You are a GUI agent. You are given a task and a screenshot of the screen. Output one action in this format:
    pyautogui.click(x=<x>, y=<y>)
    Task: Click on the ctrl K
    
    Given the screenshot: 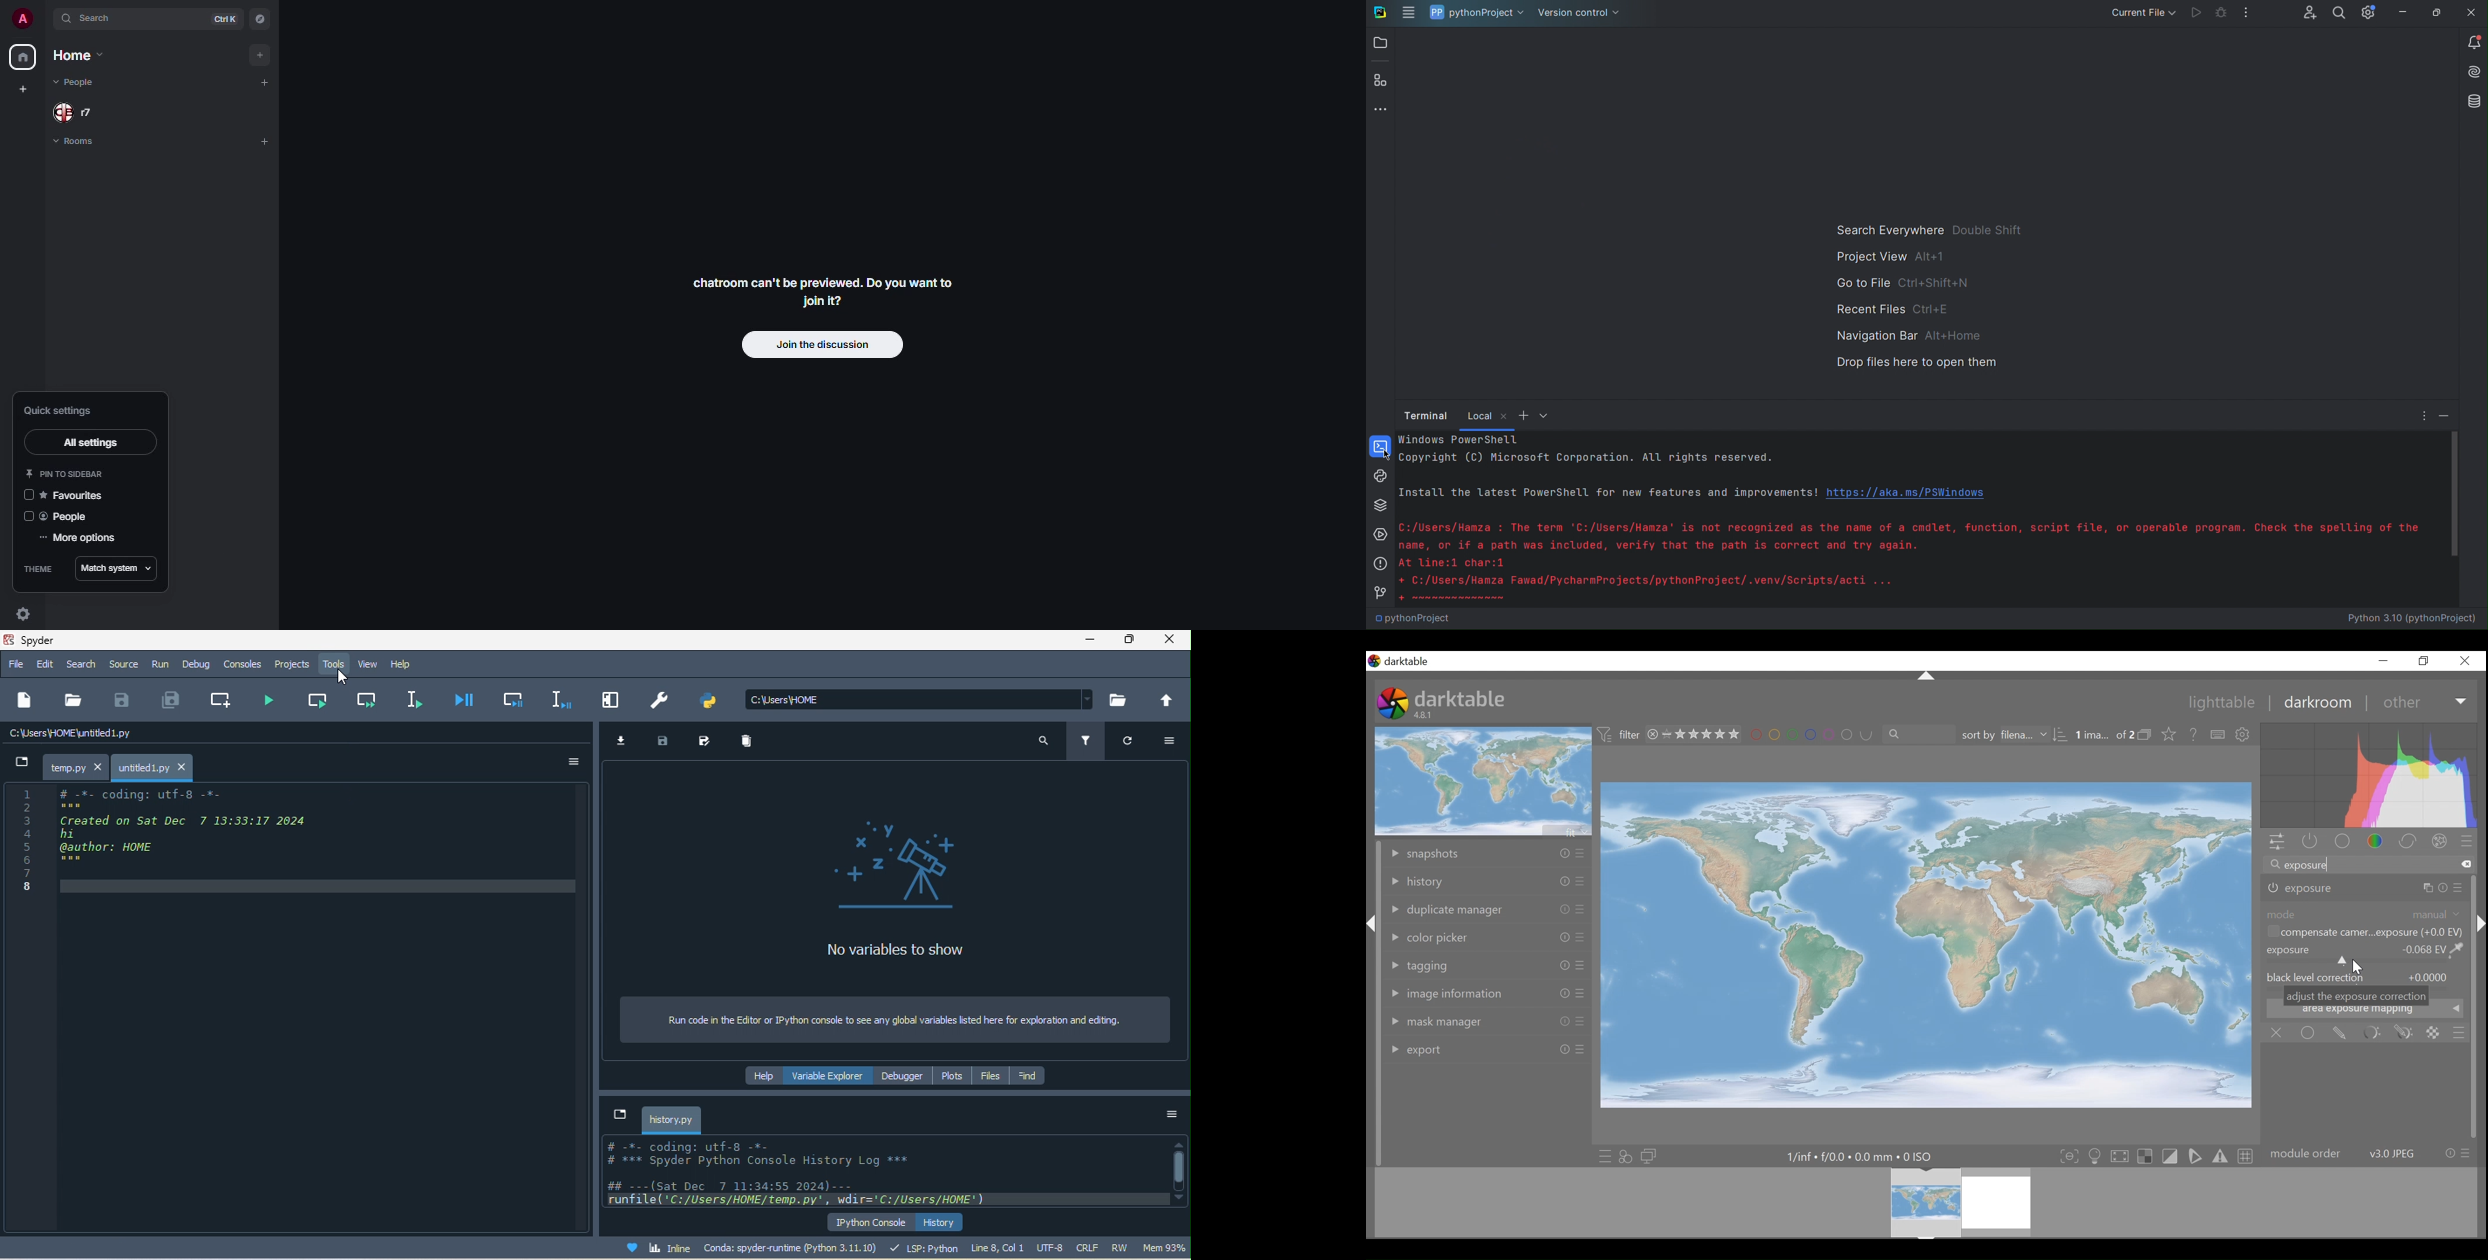 What is the action you would take?
    pyautogui.click(x=220, y=20)
    